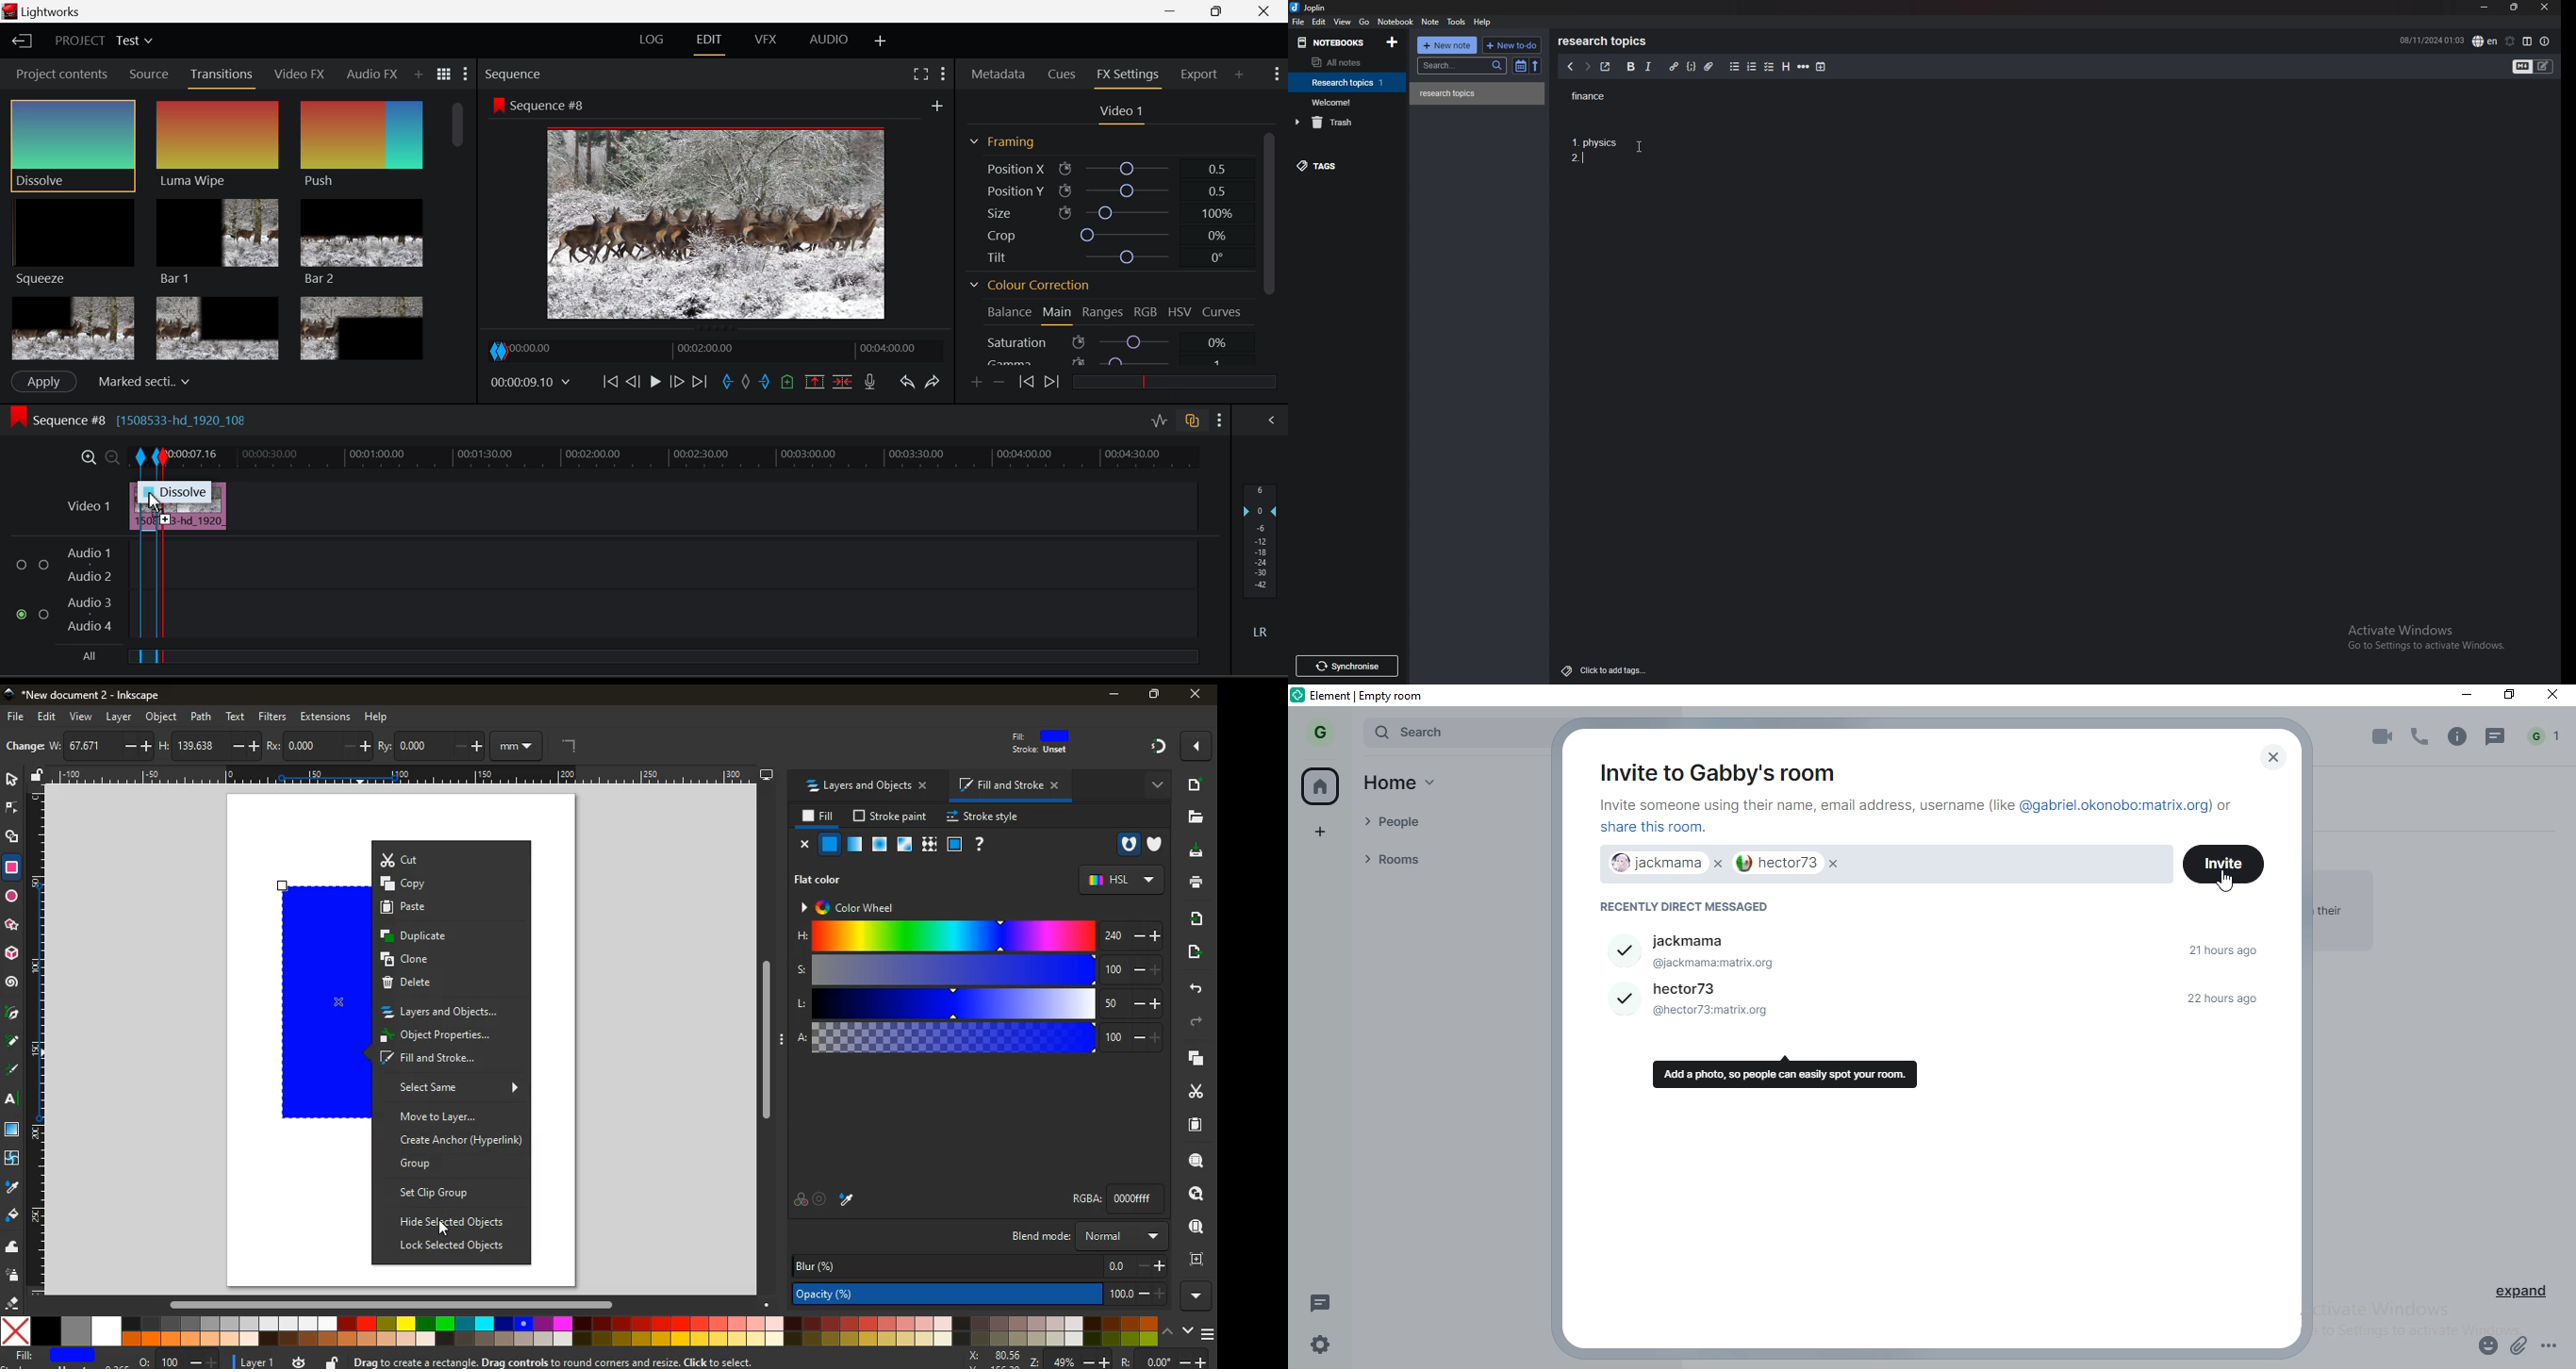  I want to click on time, so click(300, 1362).